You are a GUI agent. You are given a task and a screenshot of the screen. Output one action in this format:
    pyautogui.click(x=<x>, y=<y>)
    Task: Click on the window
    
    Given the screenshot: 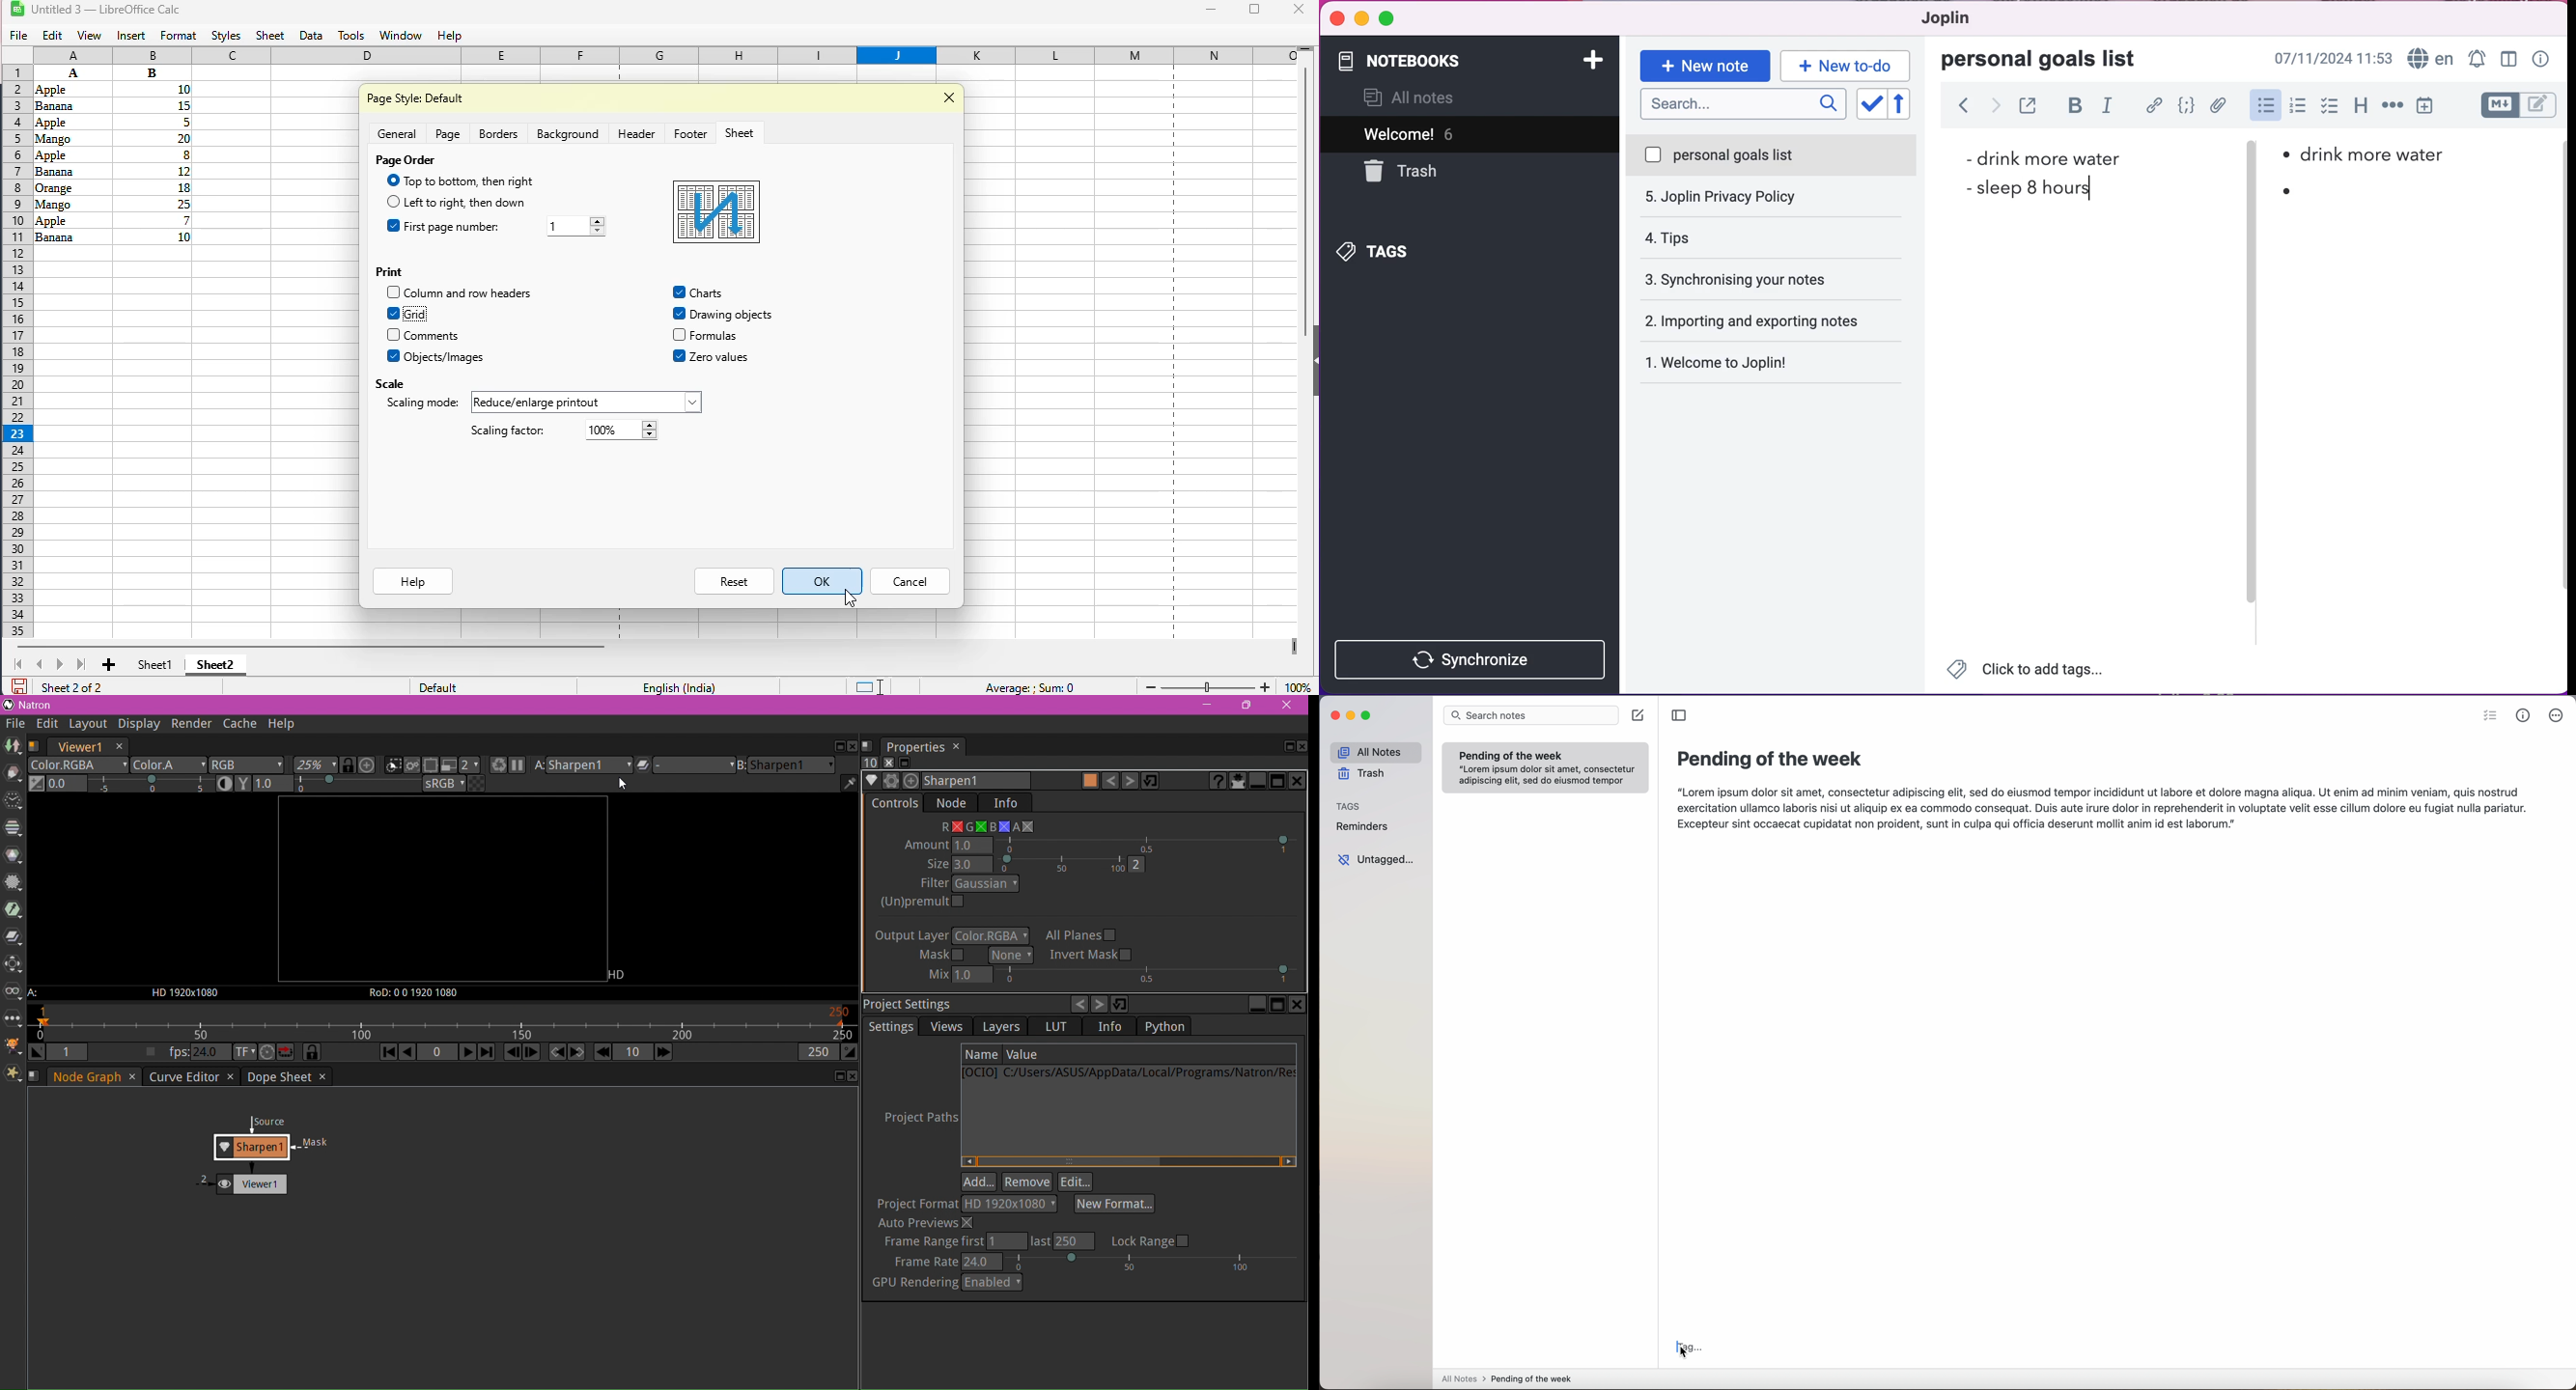 What is the action you would take?
    pyautogui.click(x=400, y=36)
    